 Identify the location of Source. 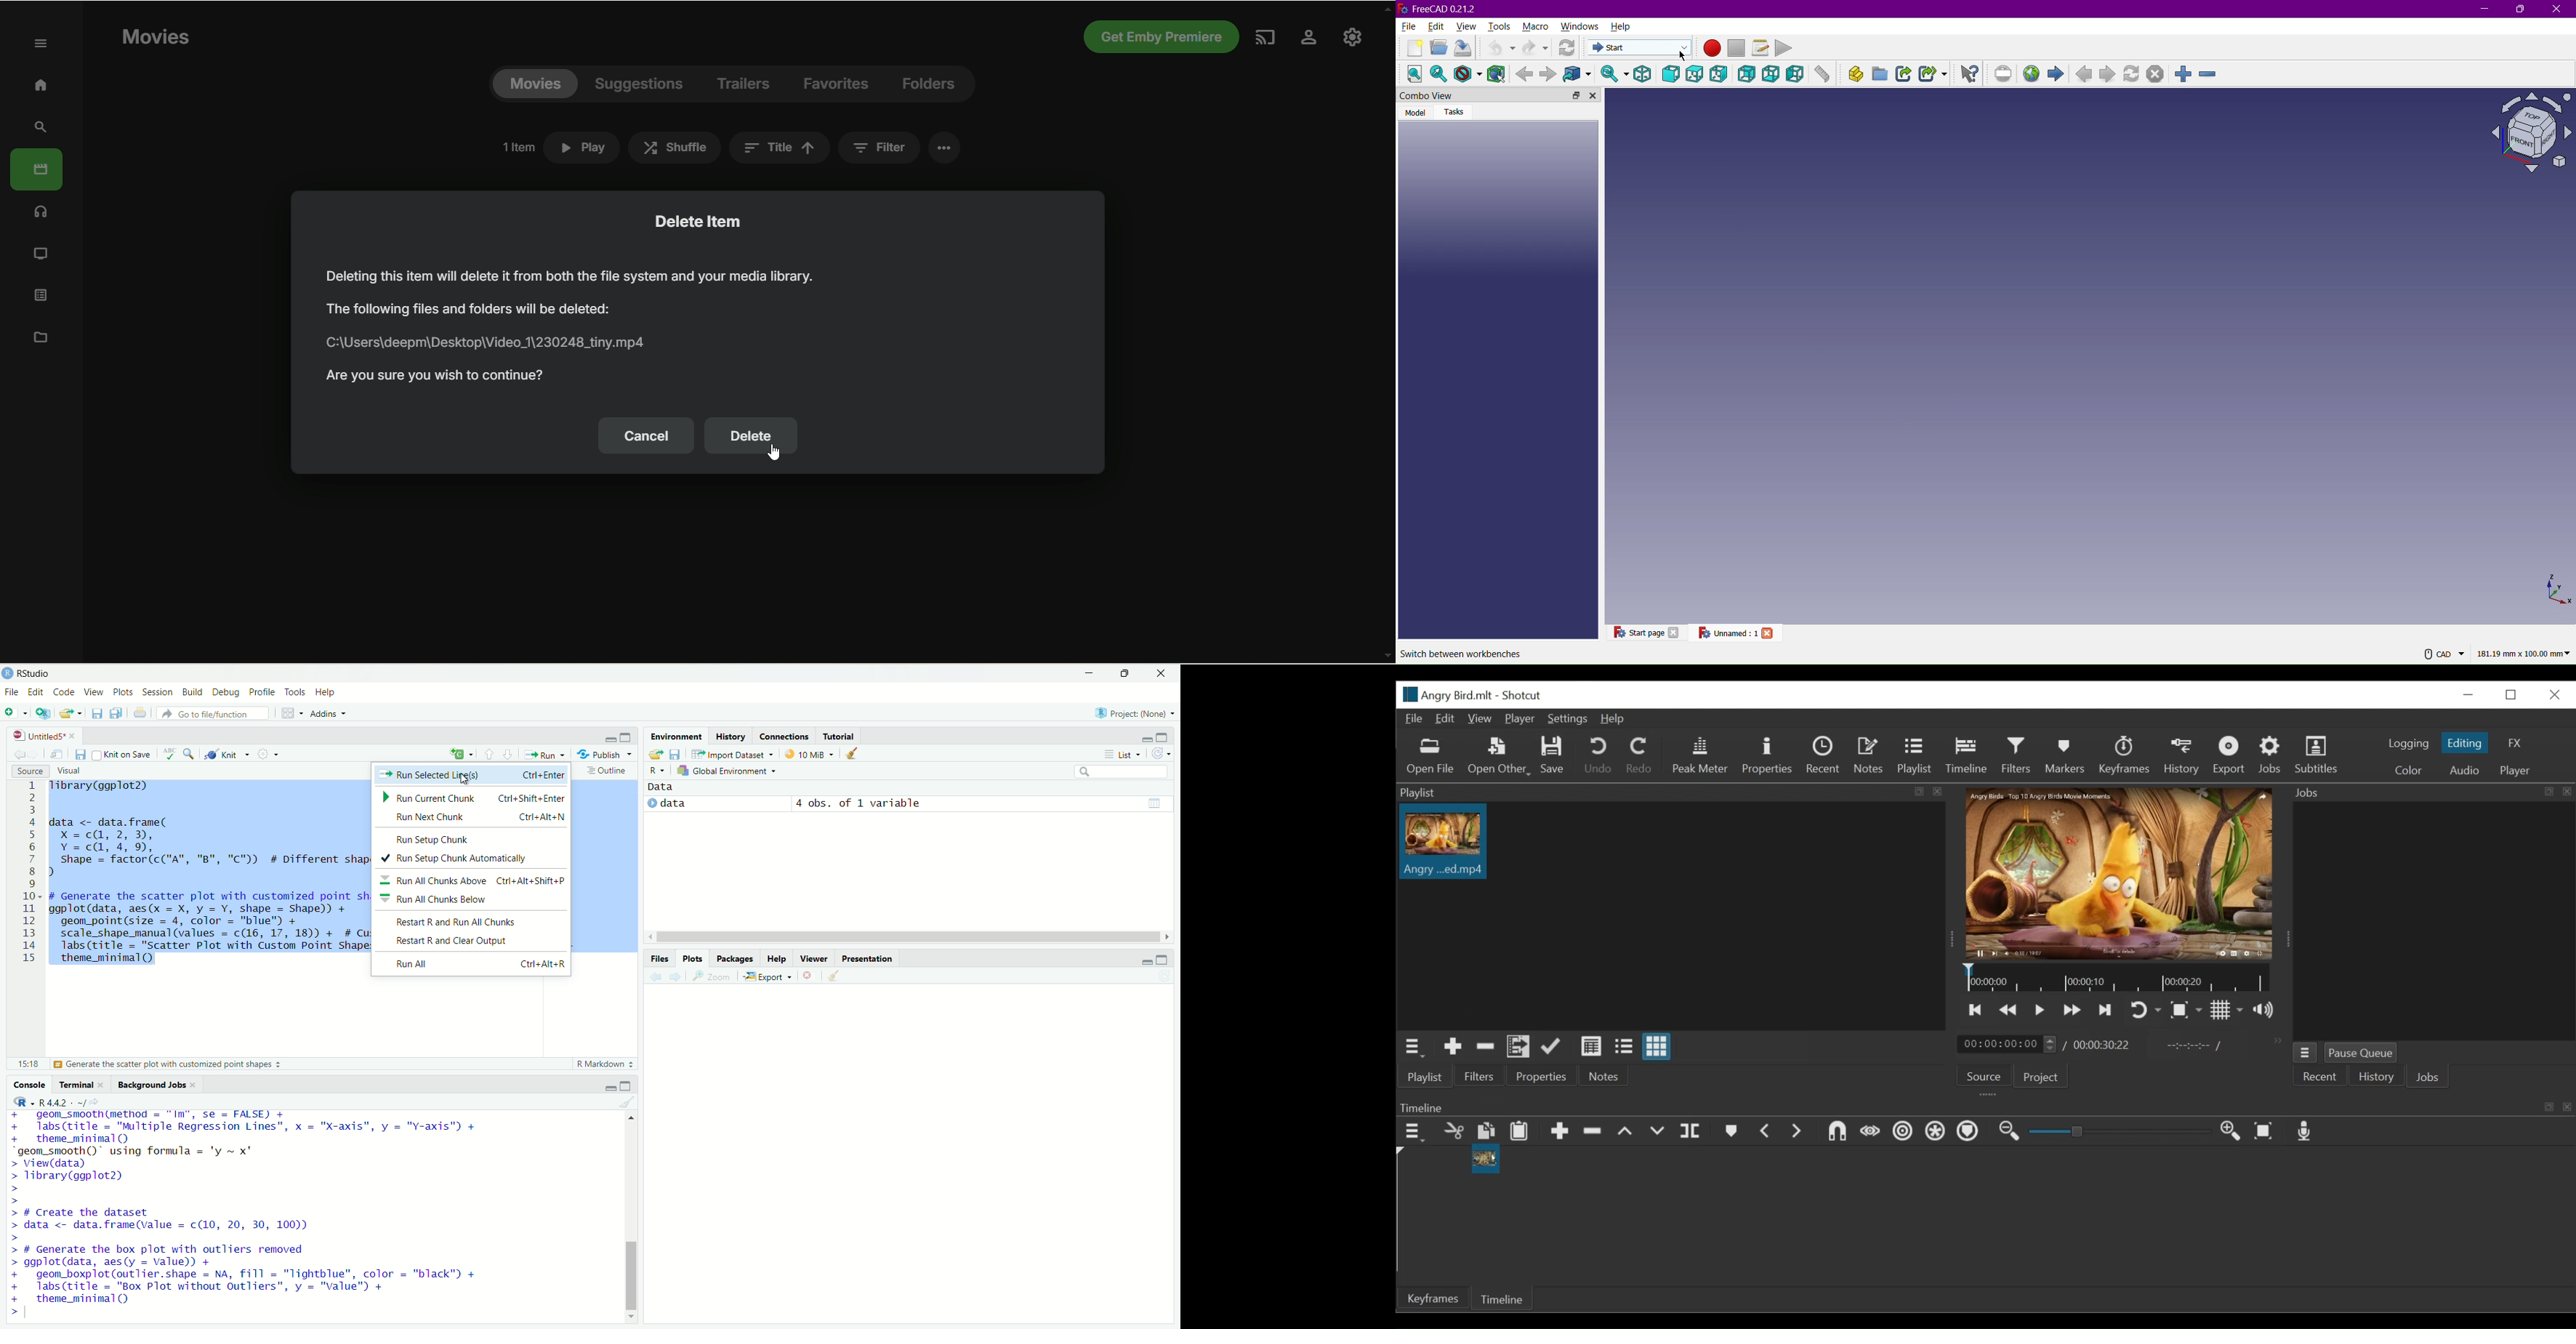
(30, 772).